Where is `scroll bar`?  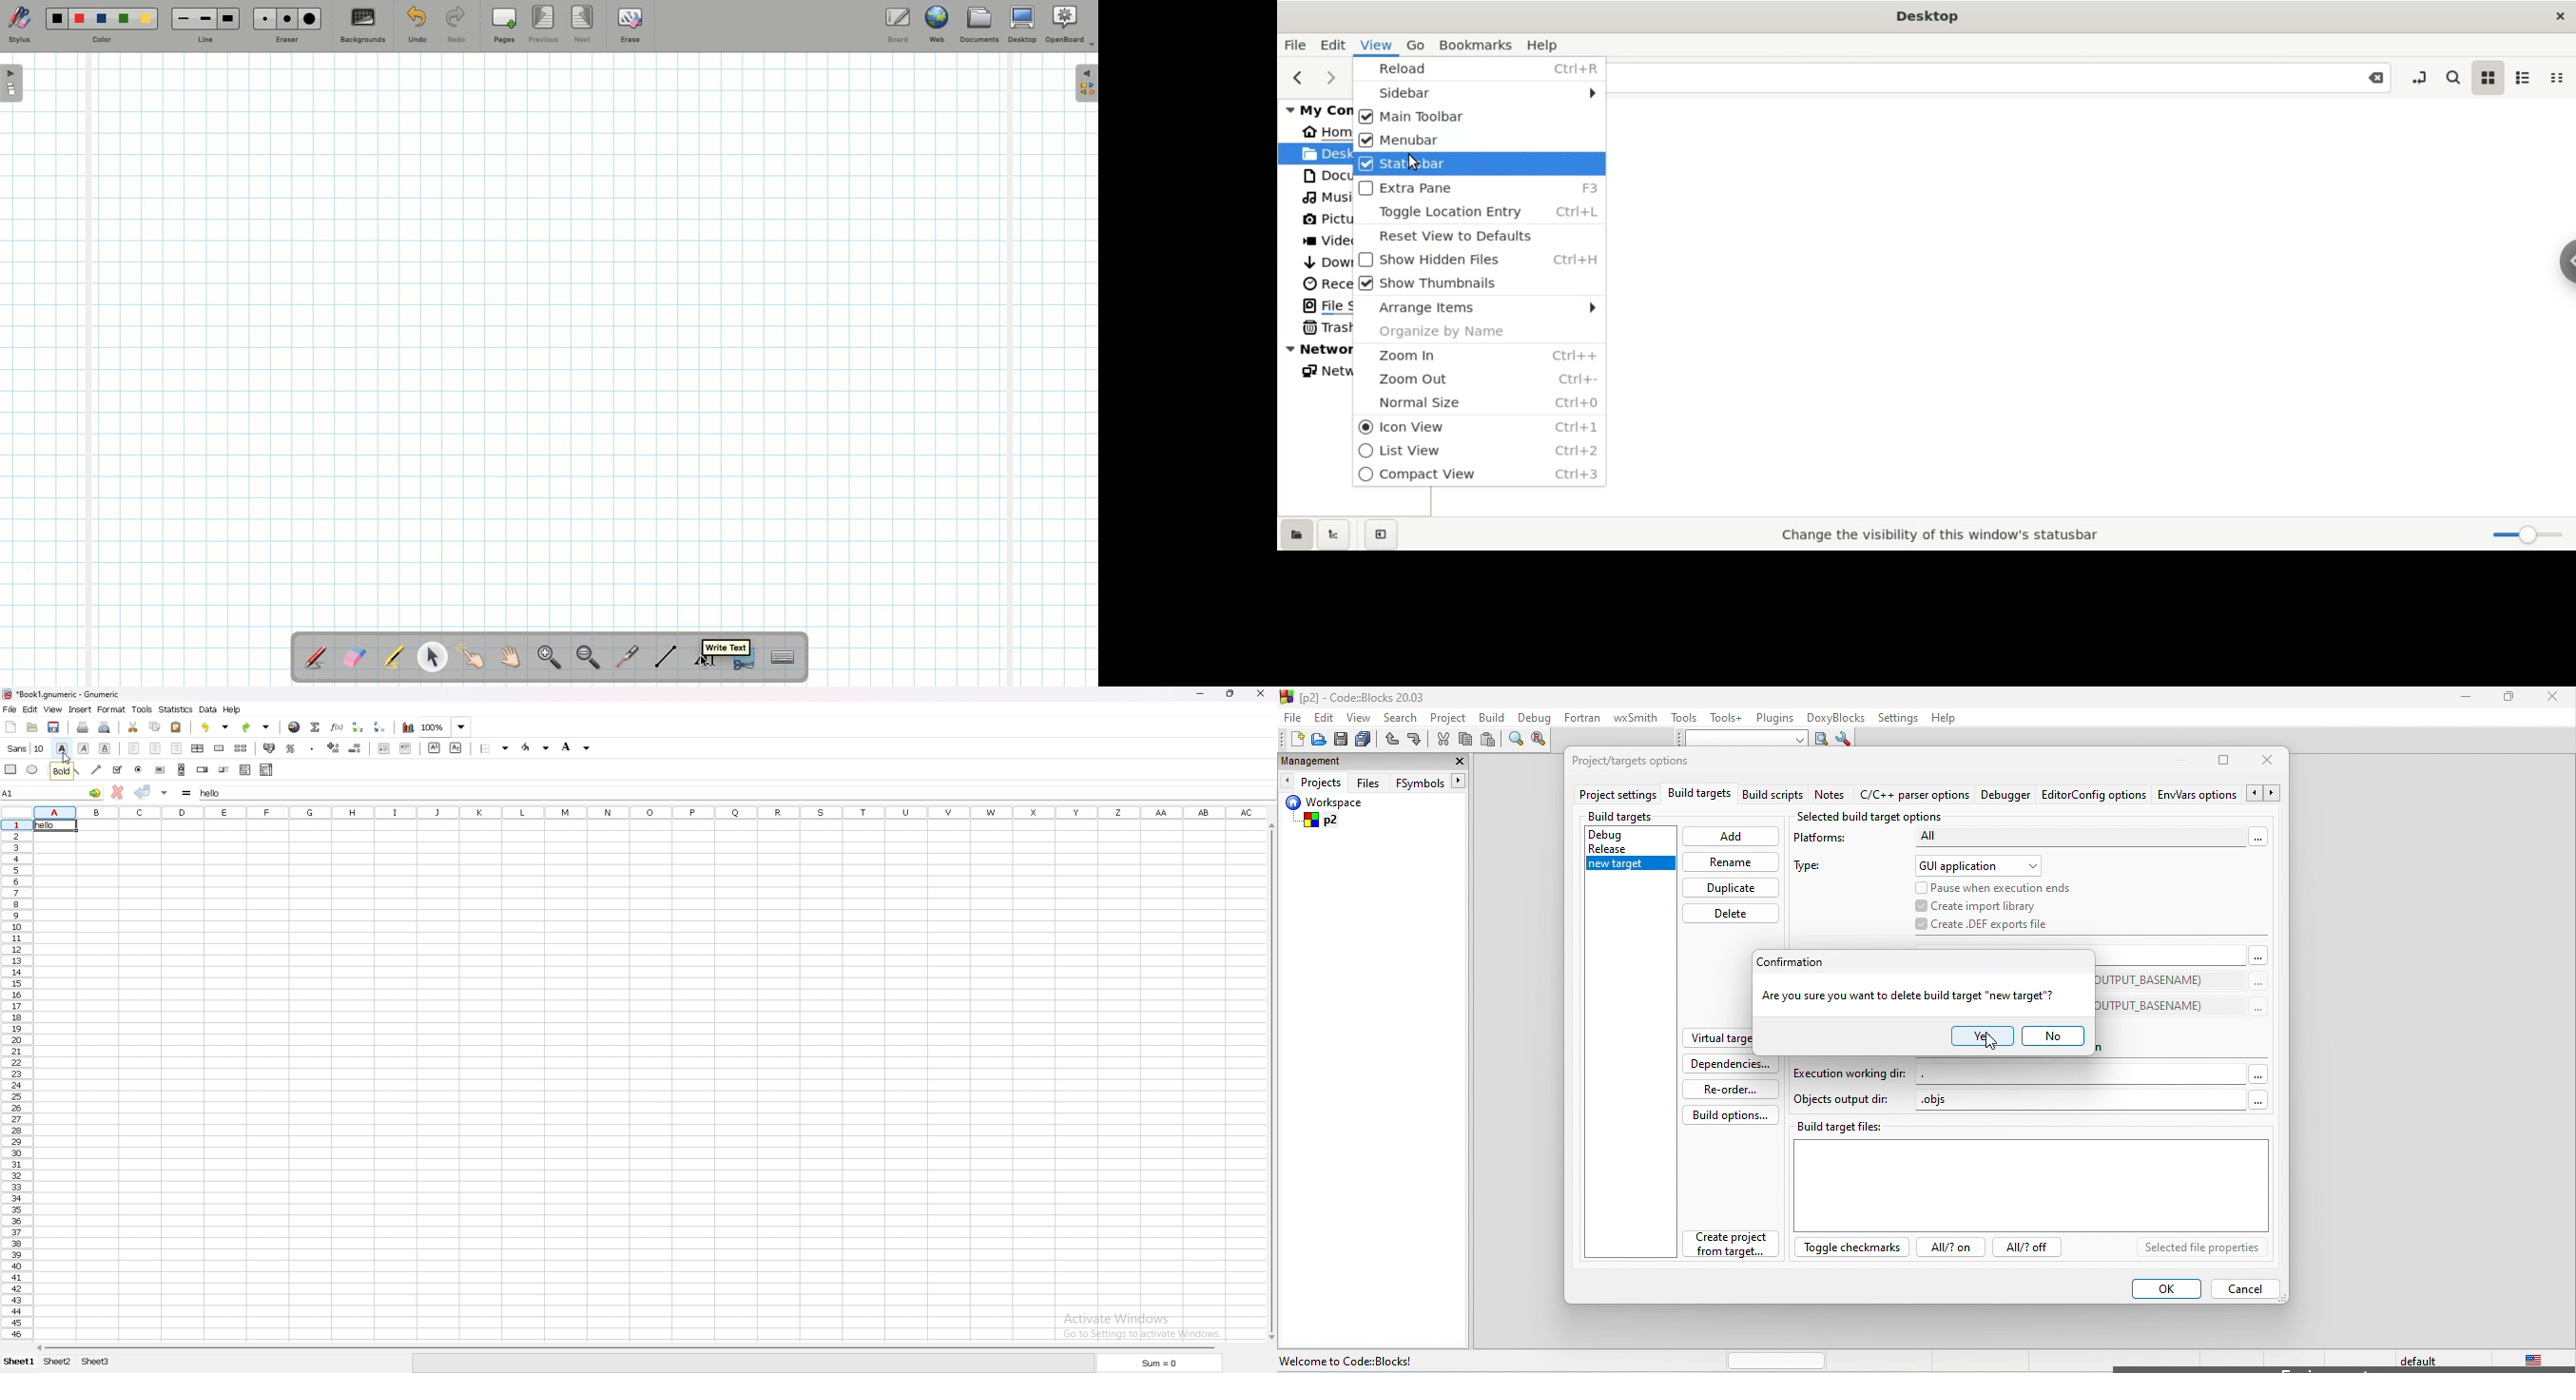 scroll bar is located at coordinates (181, 770).